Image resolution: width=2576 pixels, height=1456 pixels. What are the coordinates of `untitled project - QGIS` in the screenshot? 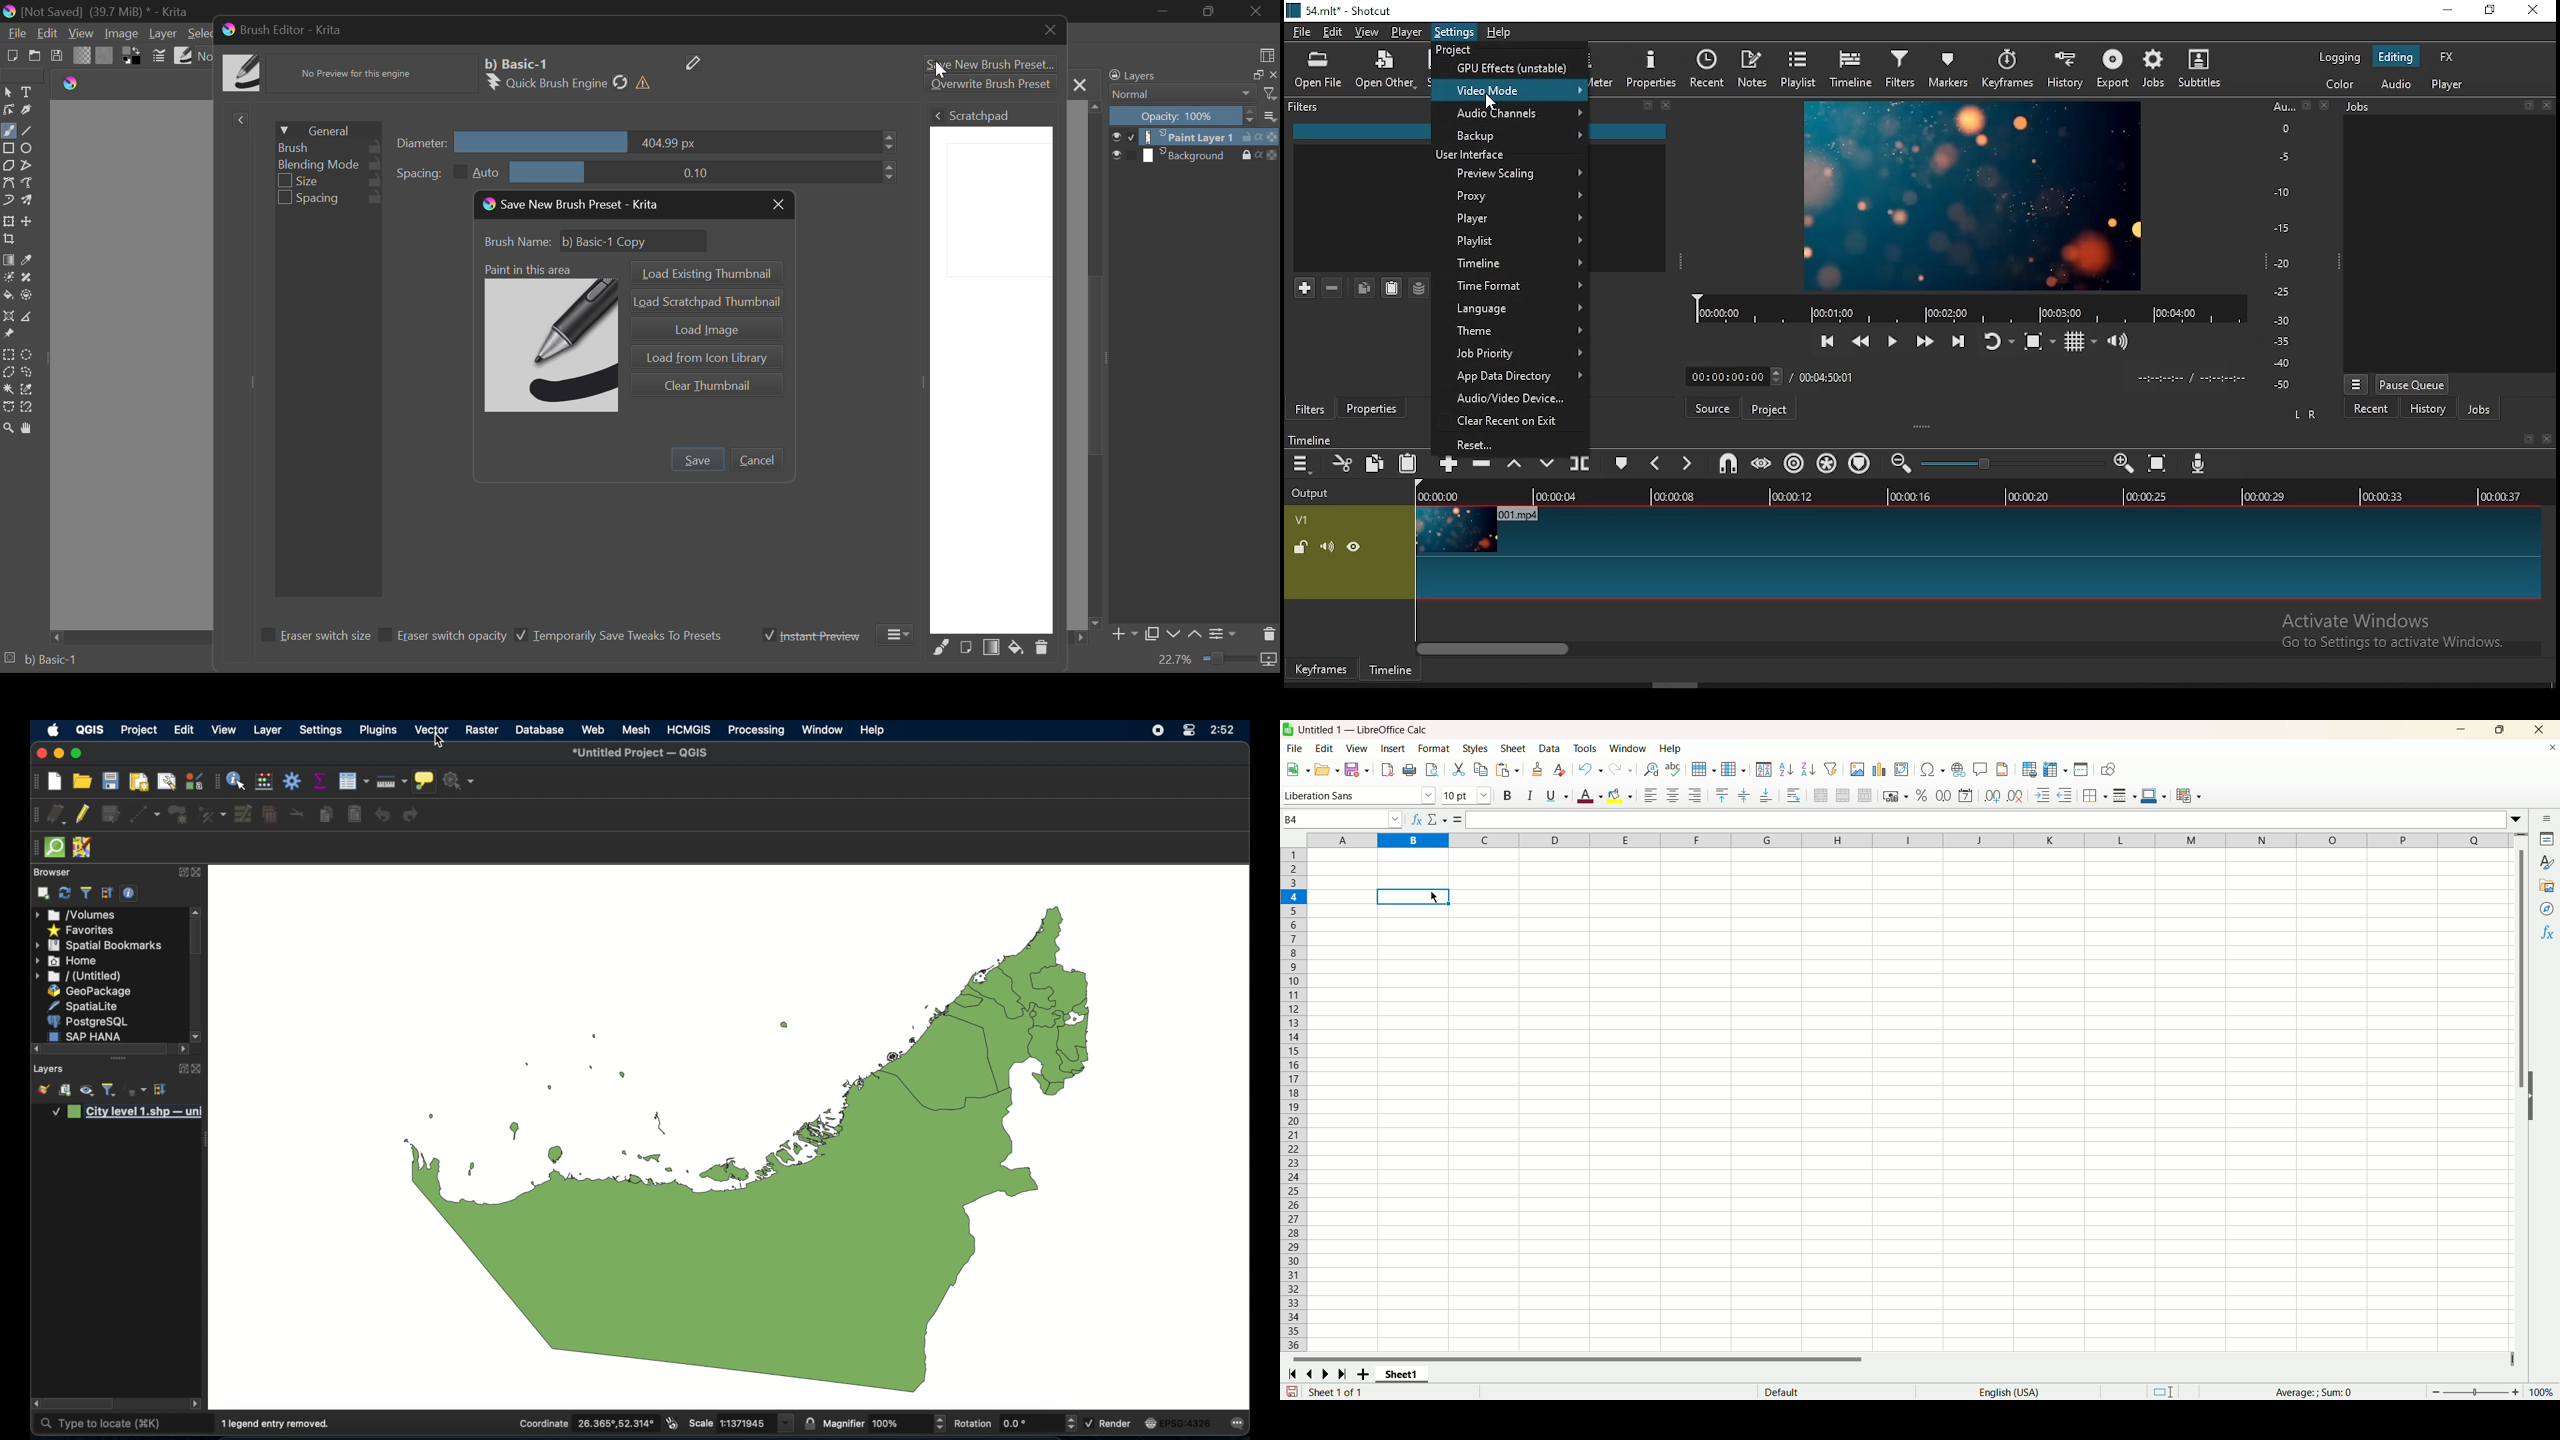 It's located at (643, 753).